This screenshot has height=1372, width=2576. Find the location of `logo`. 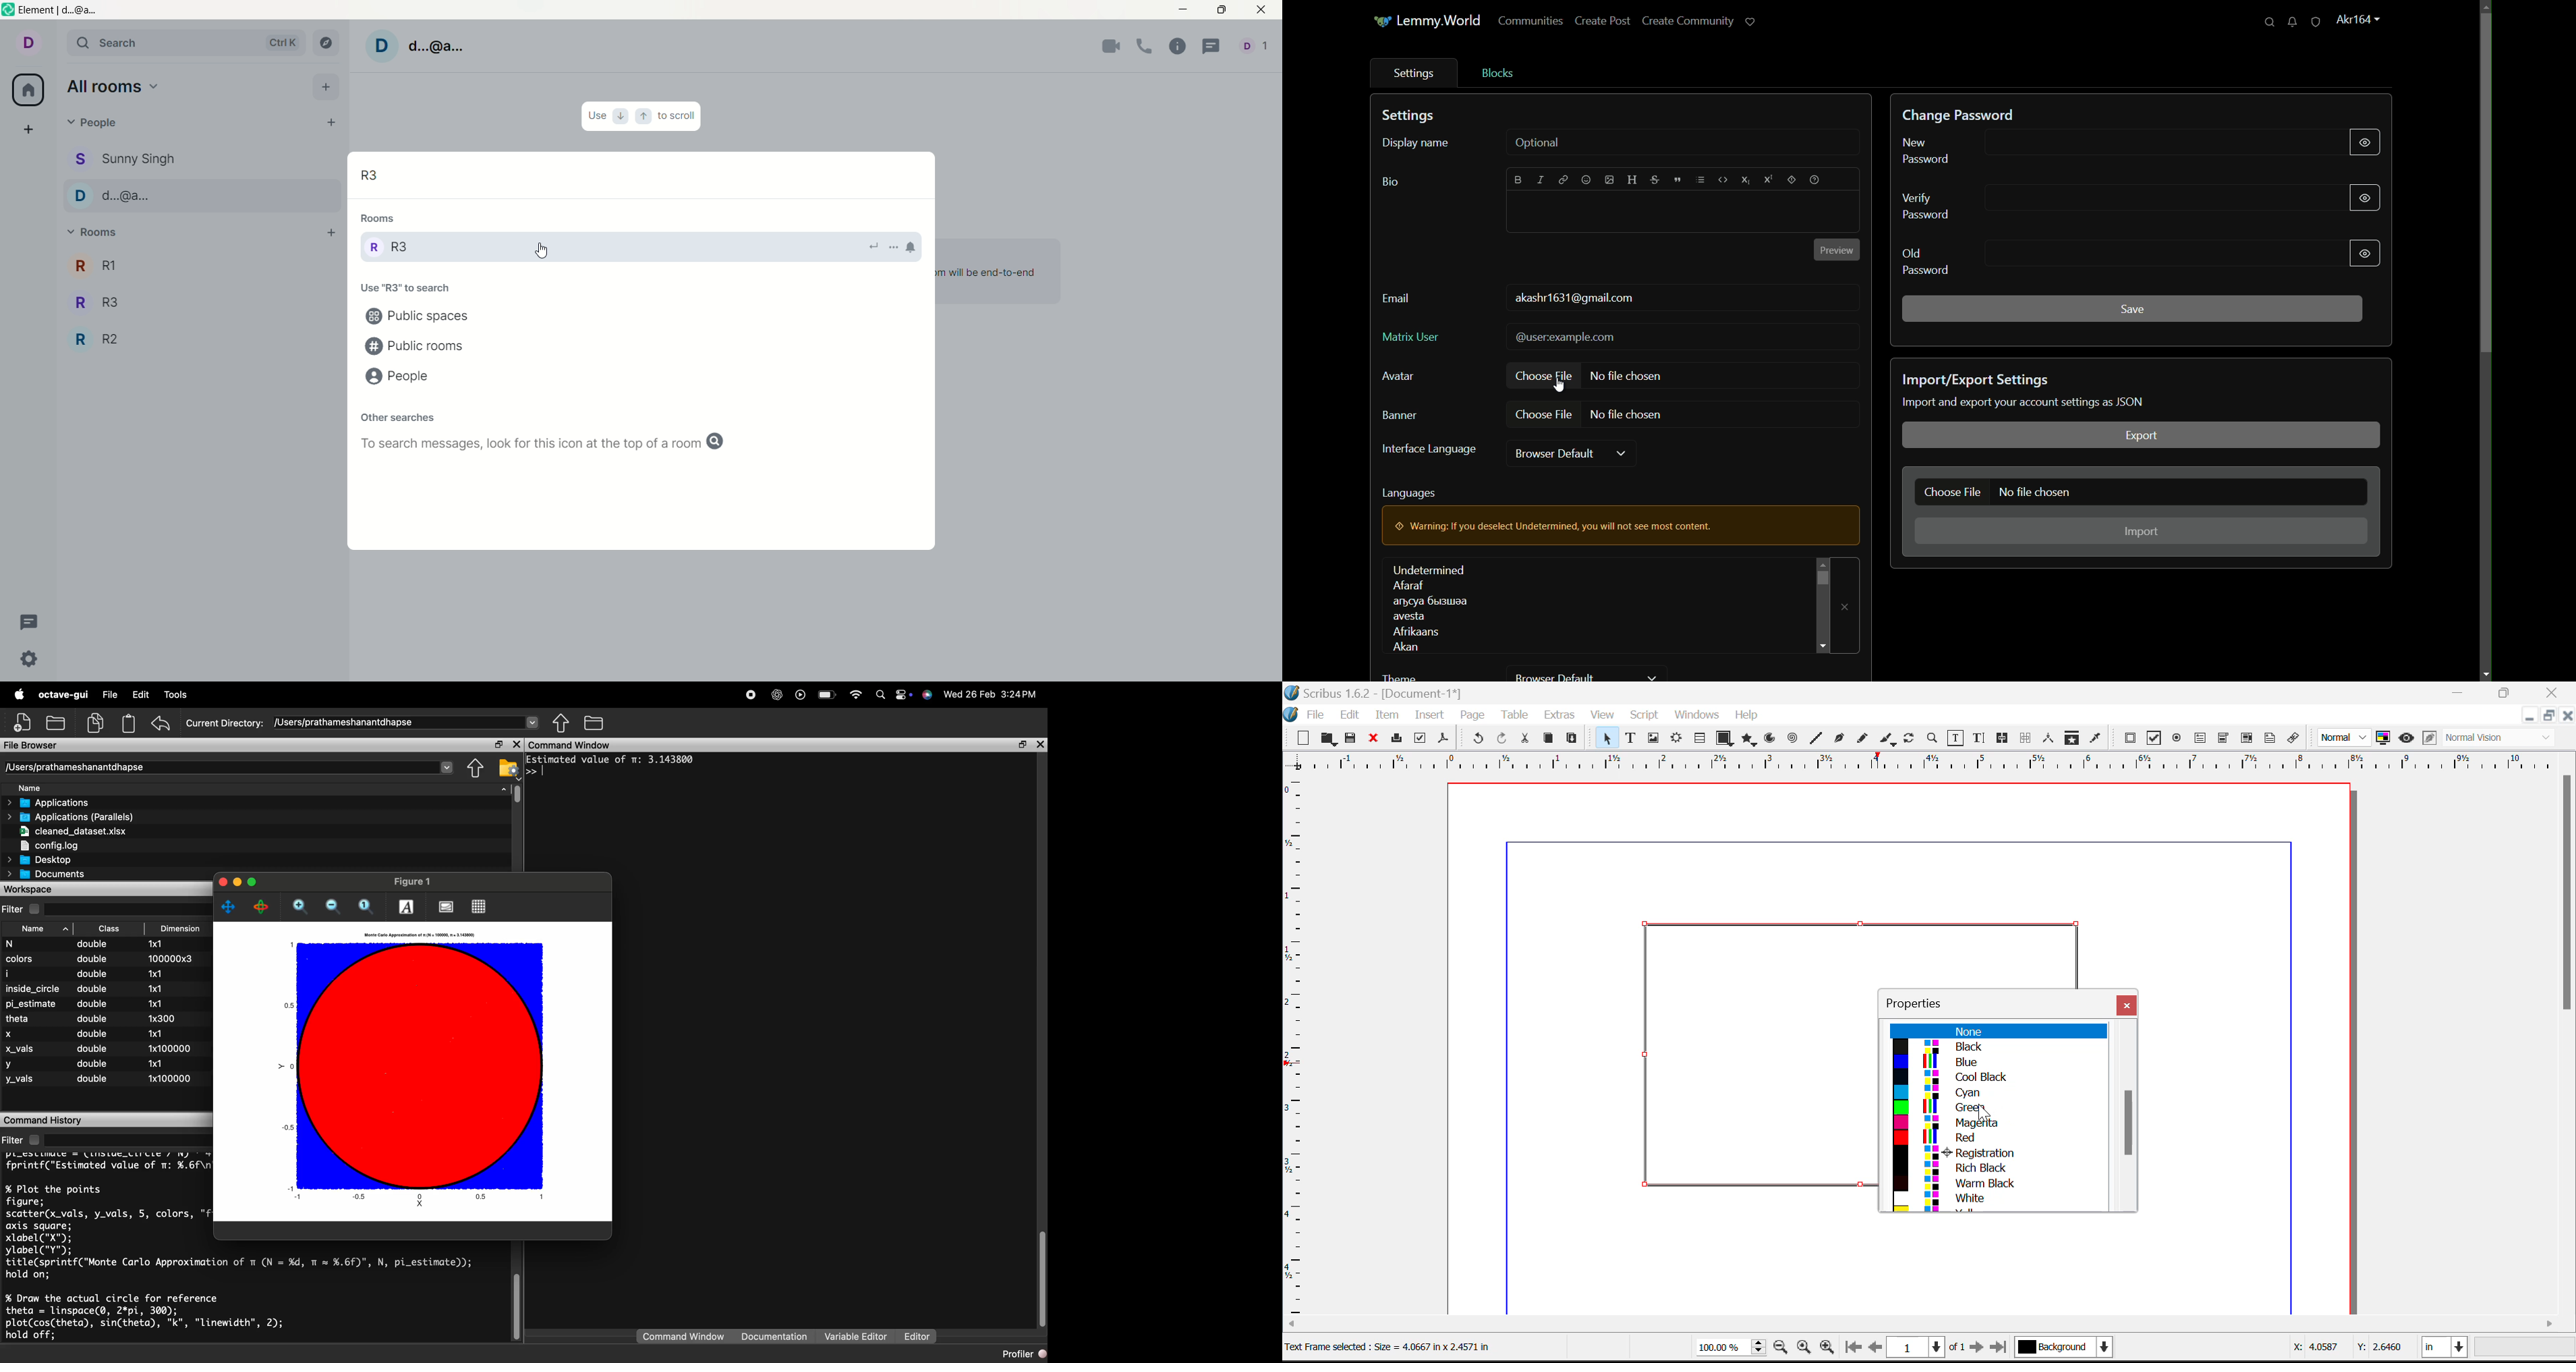

logo is located at coordinates (20, 695).